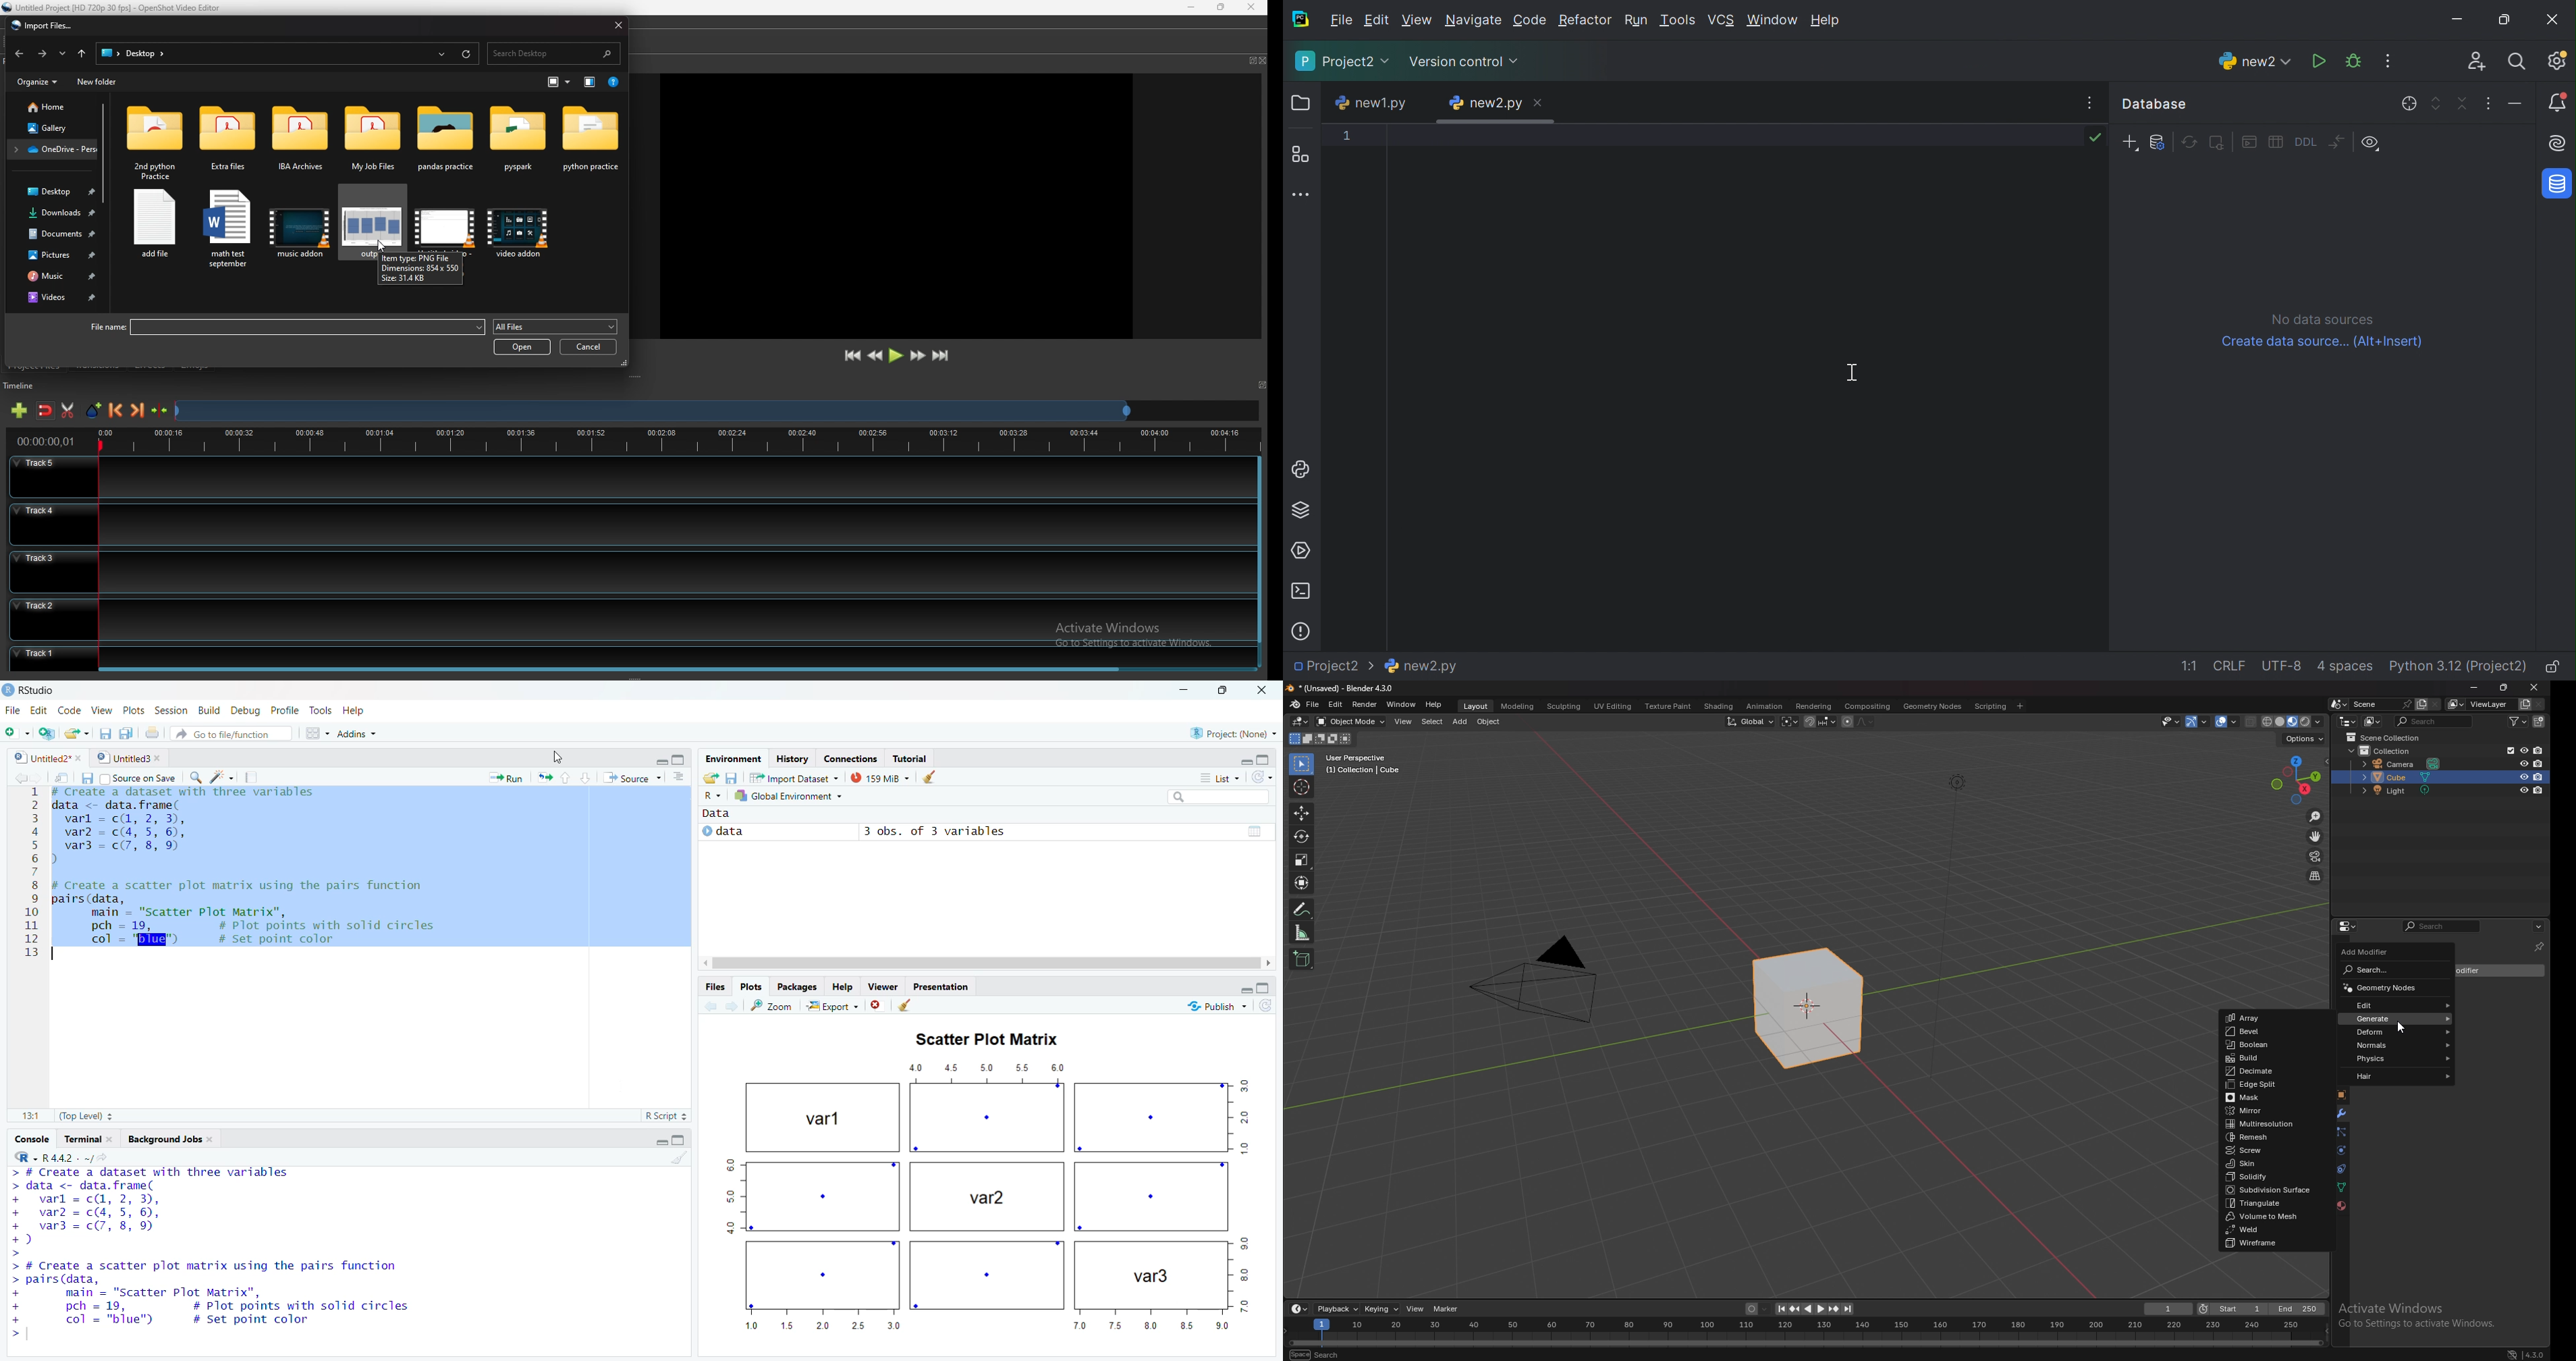 The height and width of the screenshot is (1372, 2576). I want to click on Minimize/Maximize, so click(673, 757).